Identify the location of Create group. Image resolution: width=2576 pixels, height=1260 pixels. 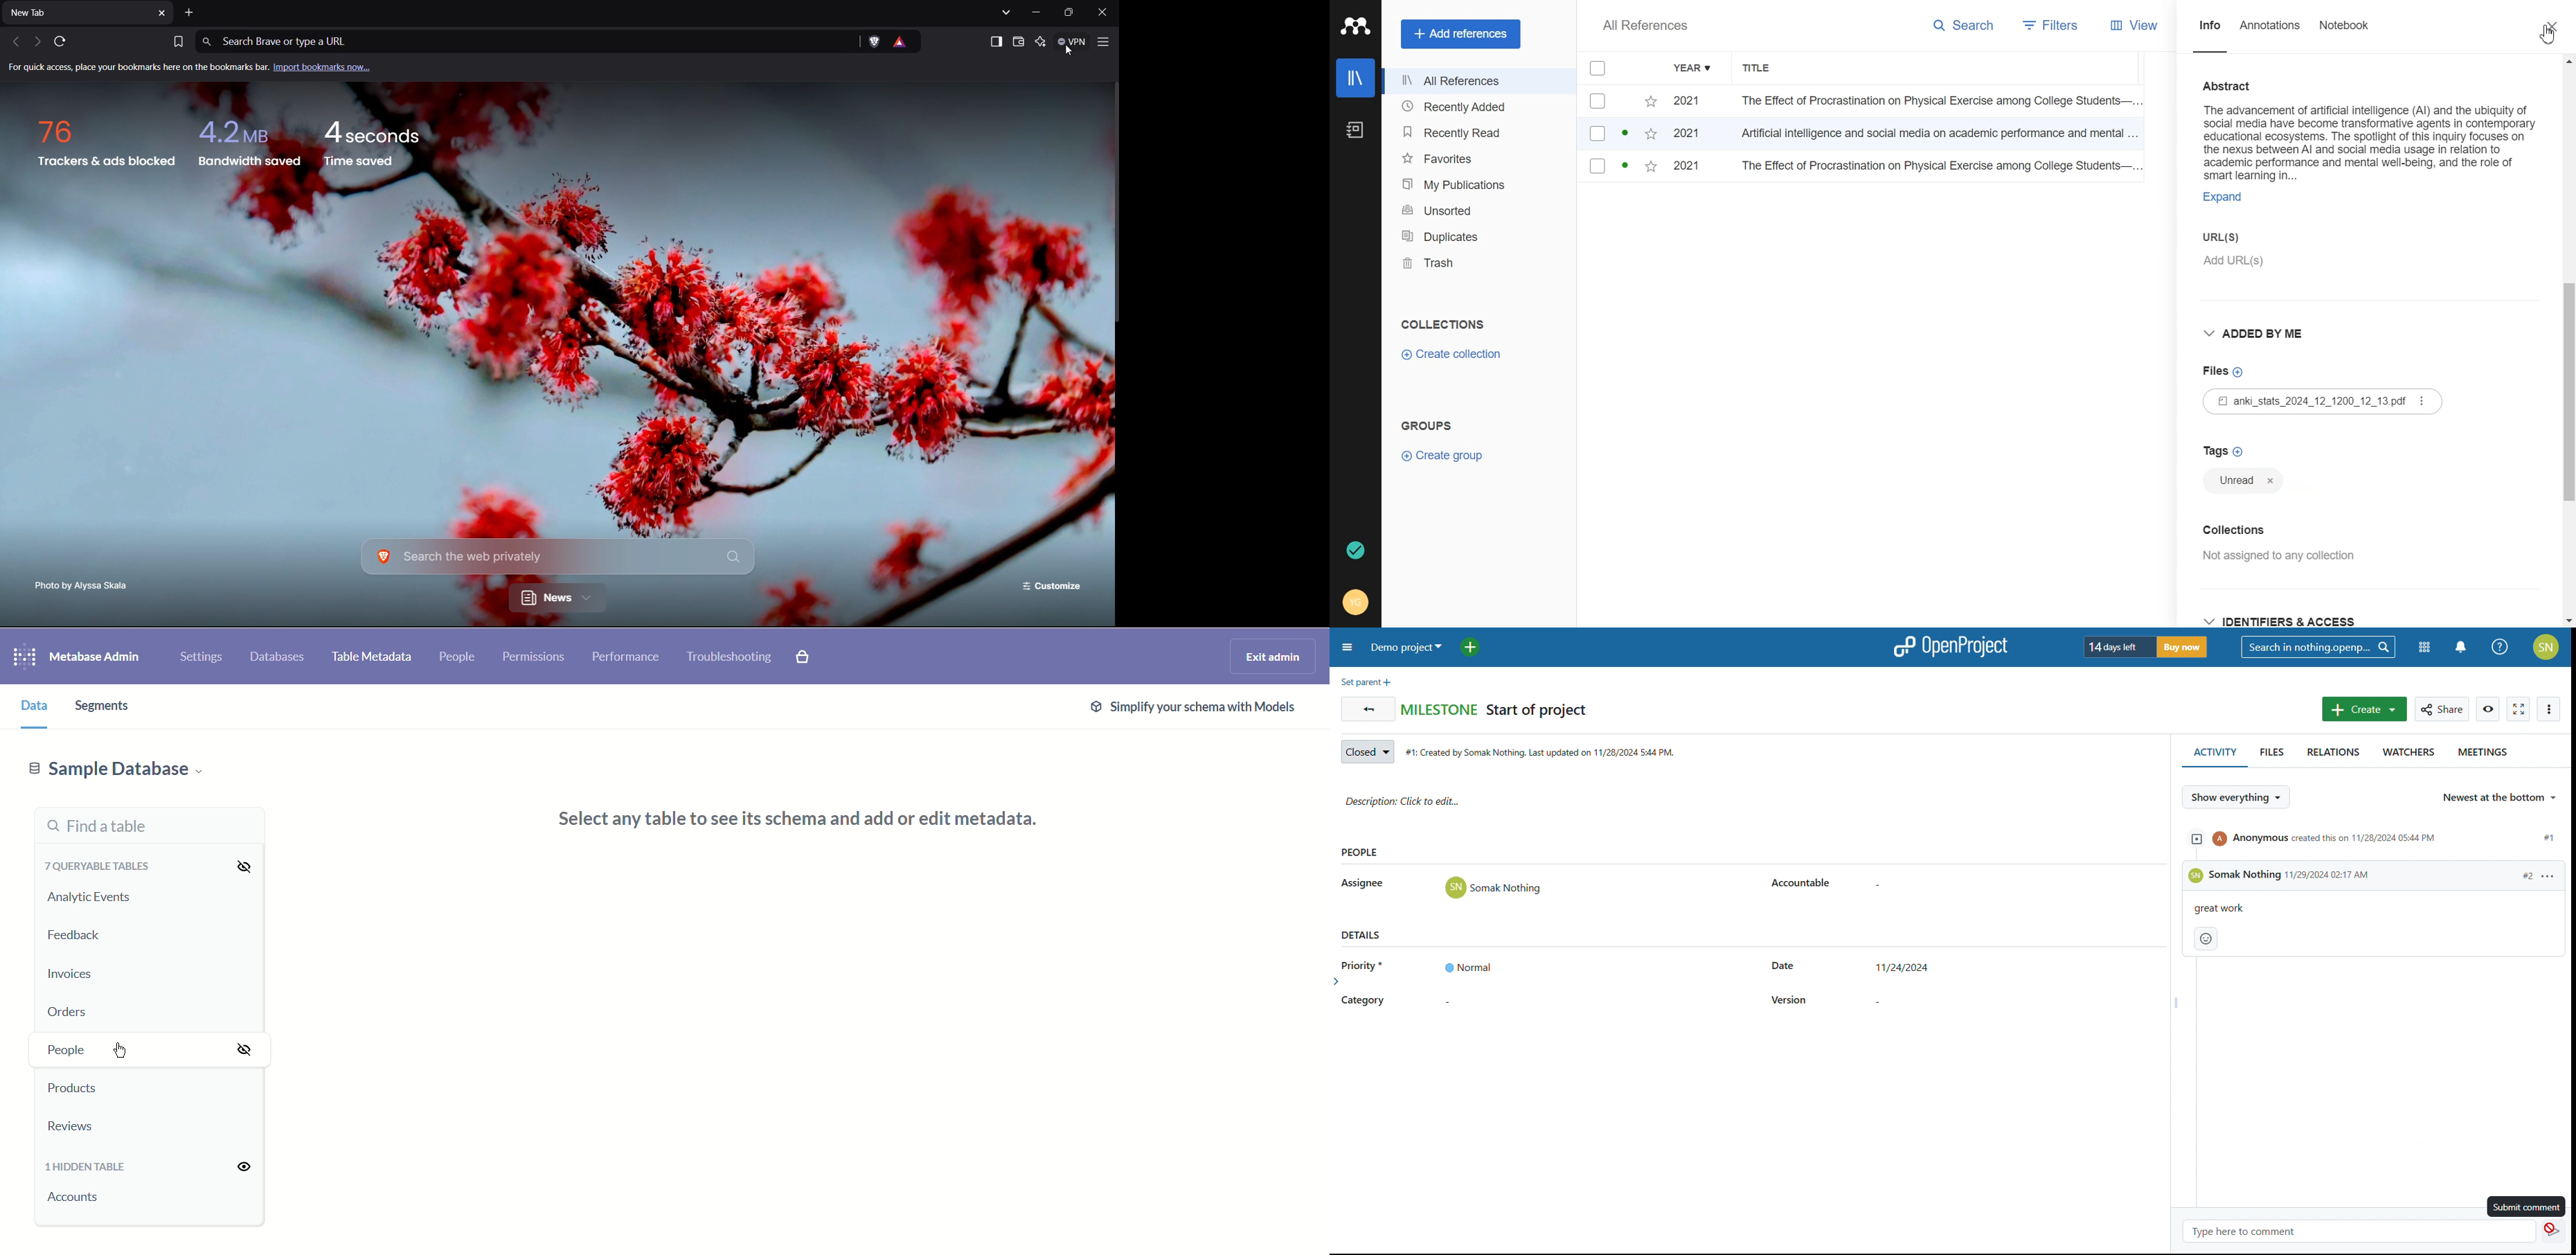
(1442, 455).